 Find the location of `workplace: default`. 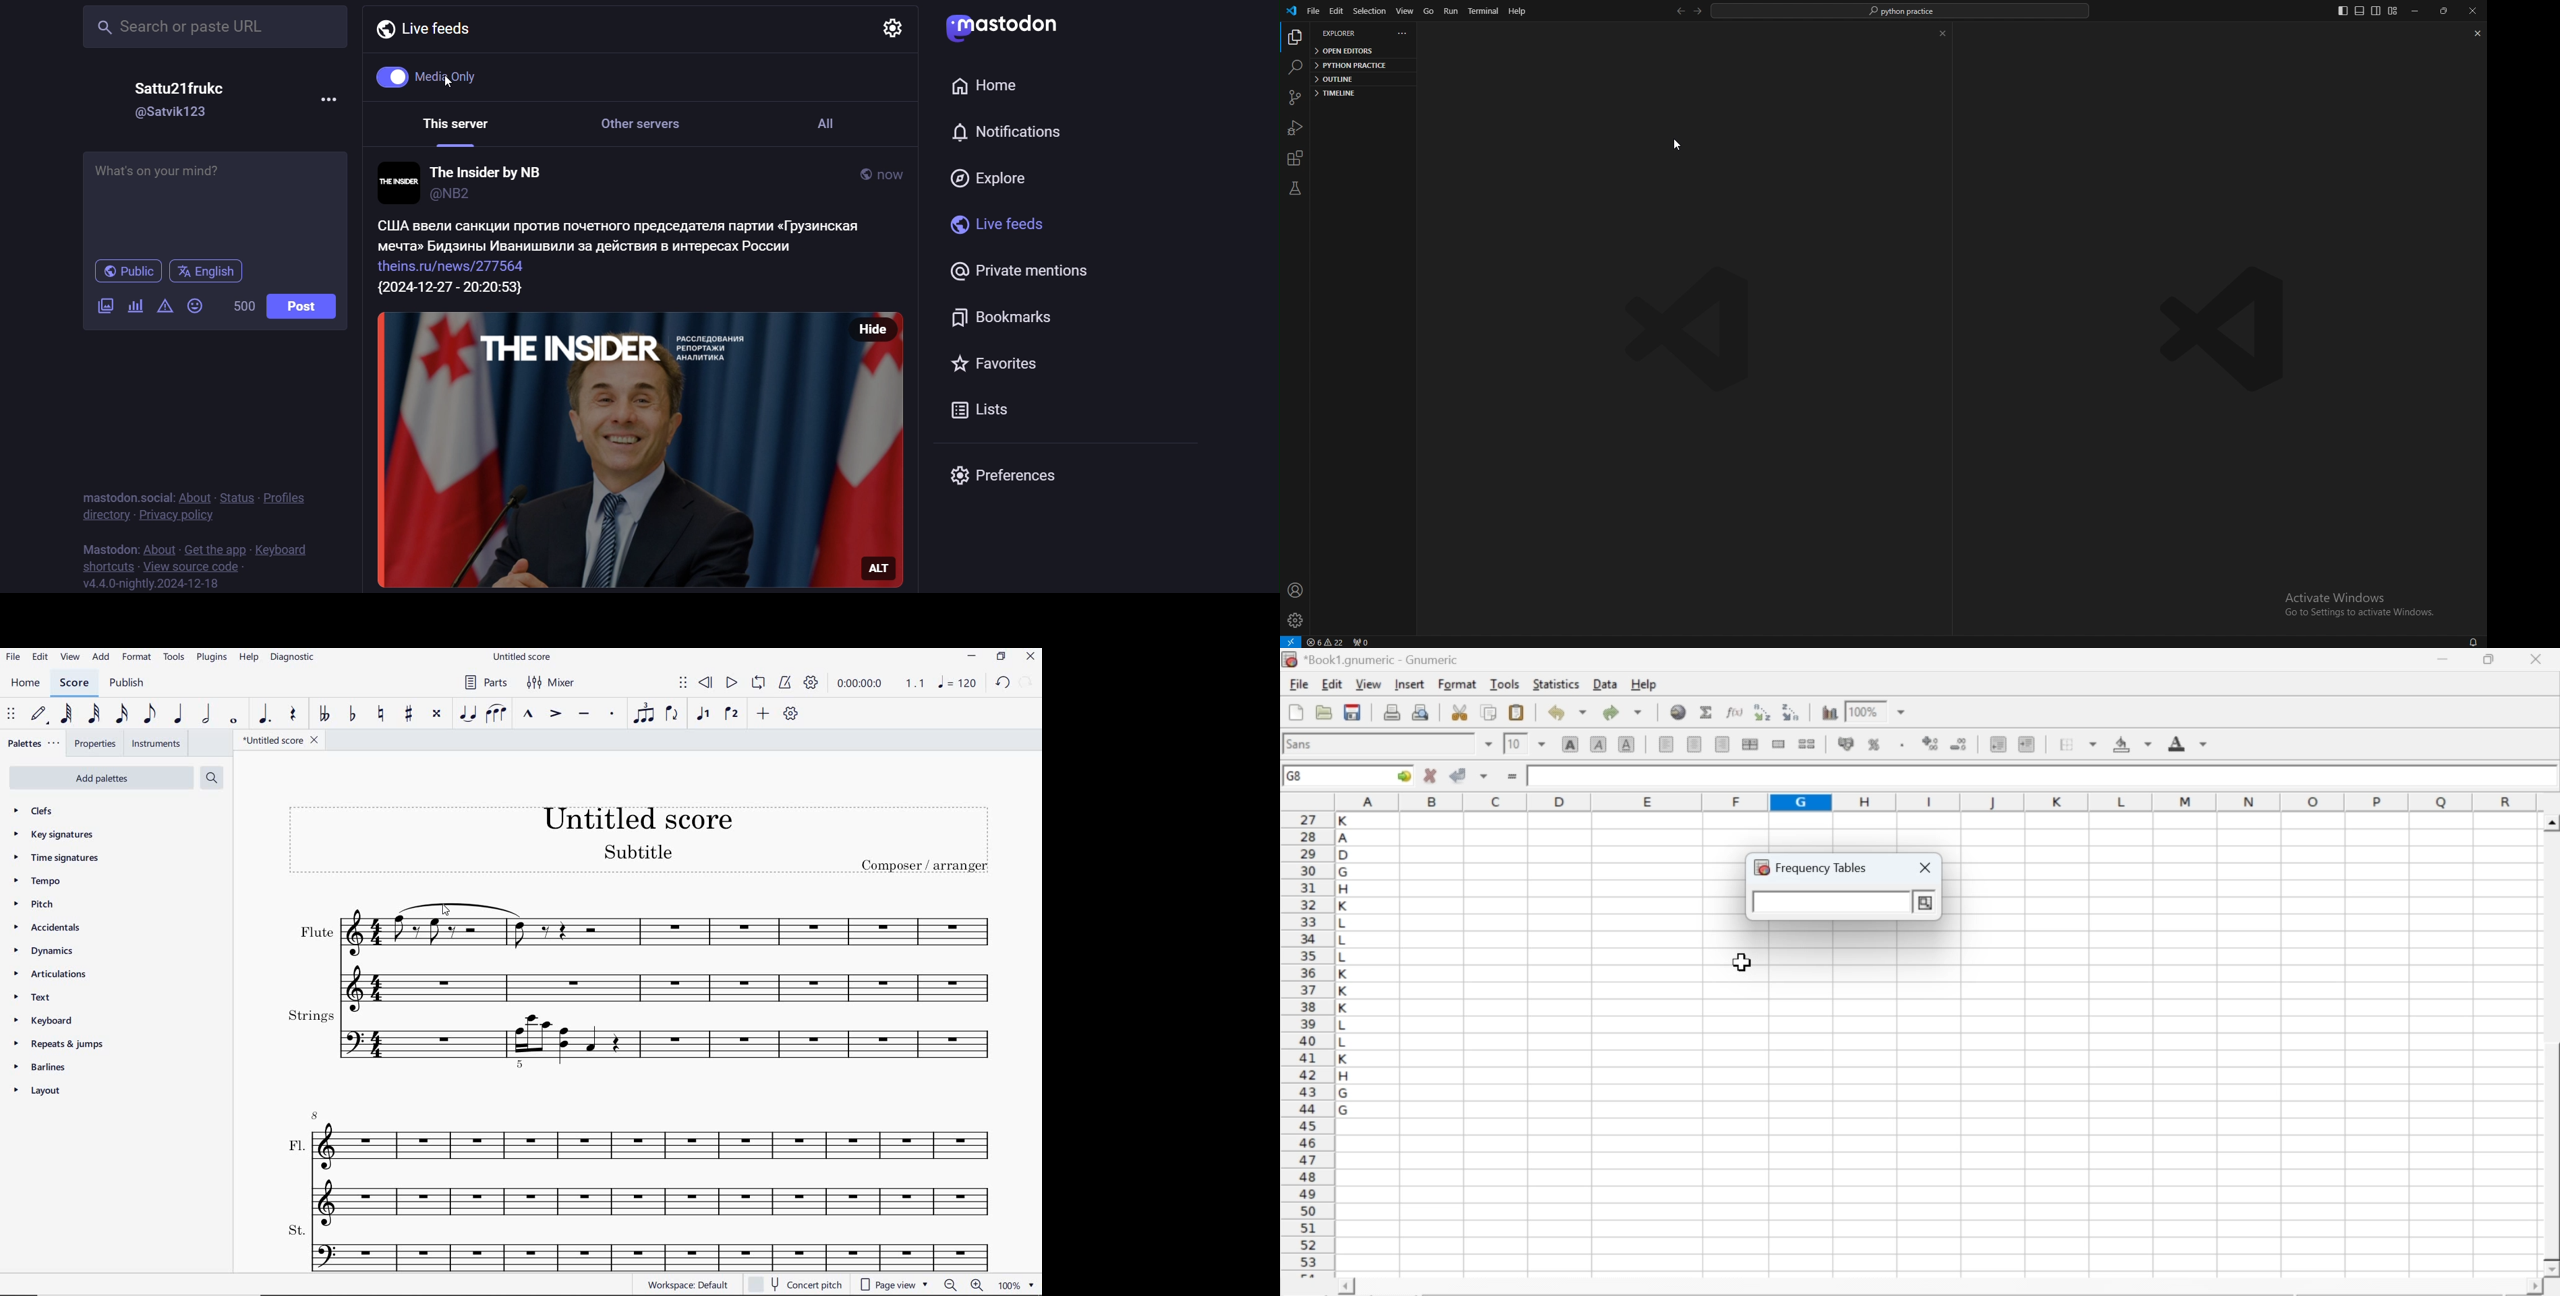

workplace: default is located at coordinates (691, 1286).